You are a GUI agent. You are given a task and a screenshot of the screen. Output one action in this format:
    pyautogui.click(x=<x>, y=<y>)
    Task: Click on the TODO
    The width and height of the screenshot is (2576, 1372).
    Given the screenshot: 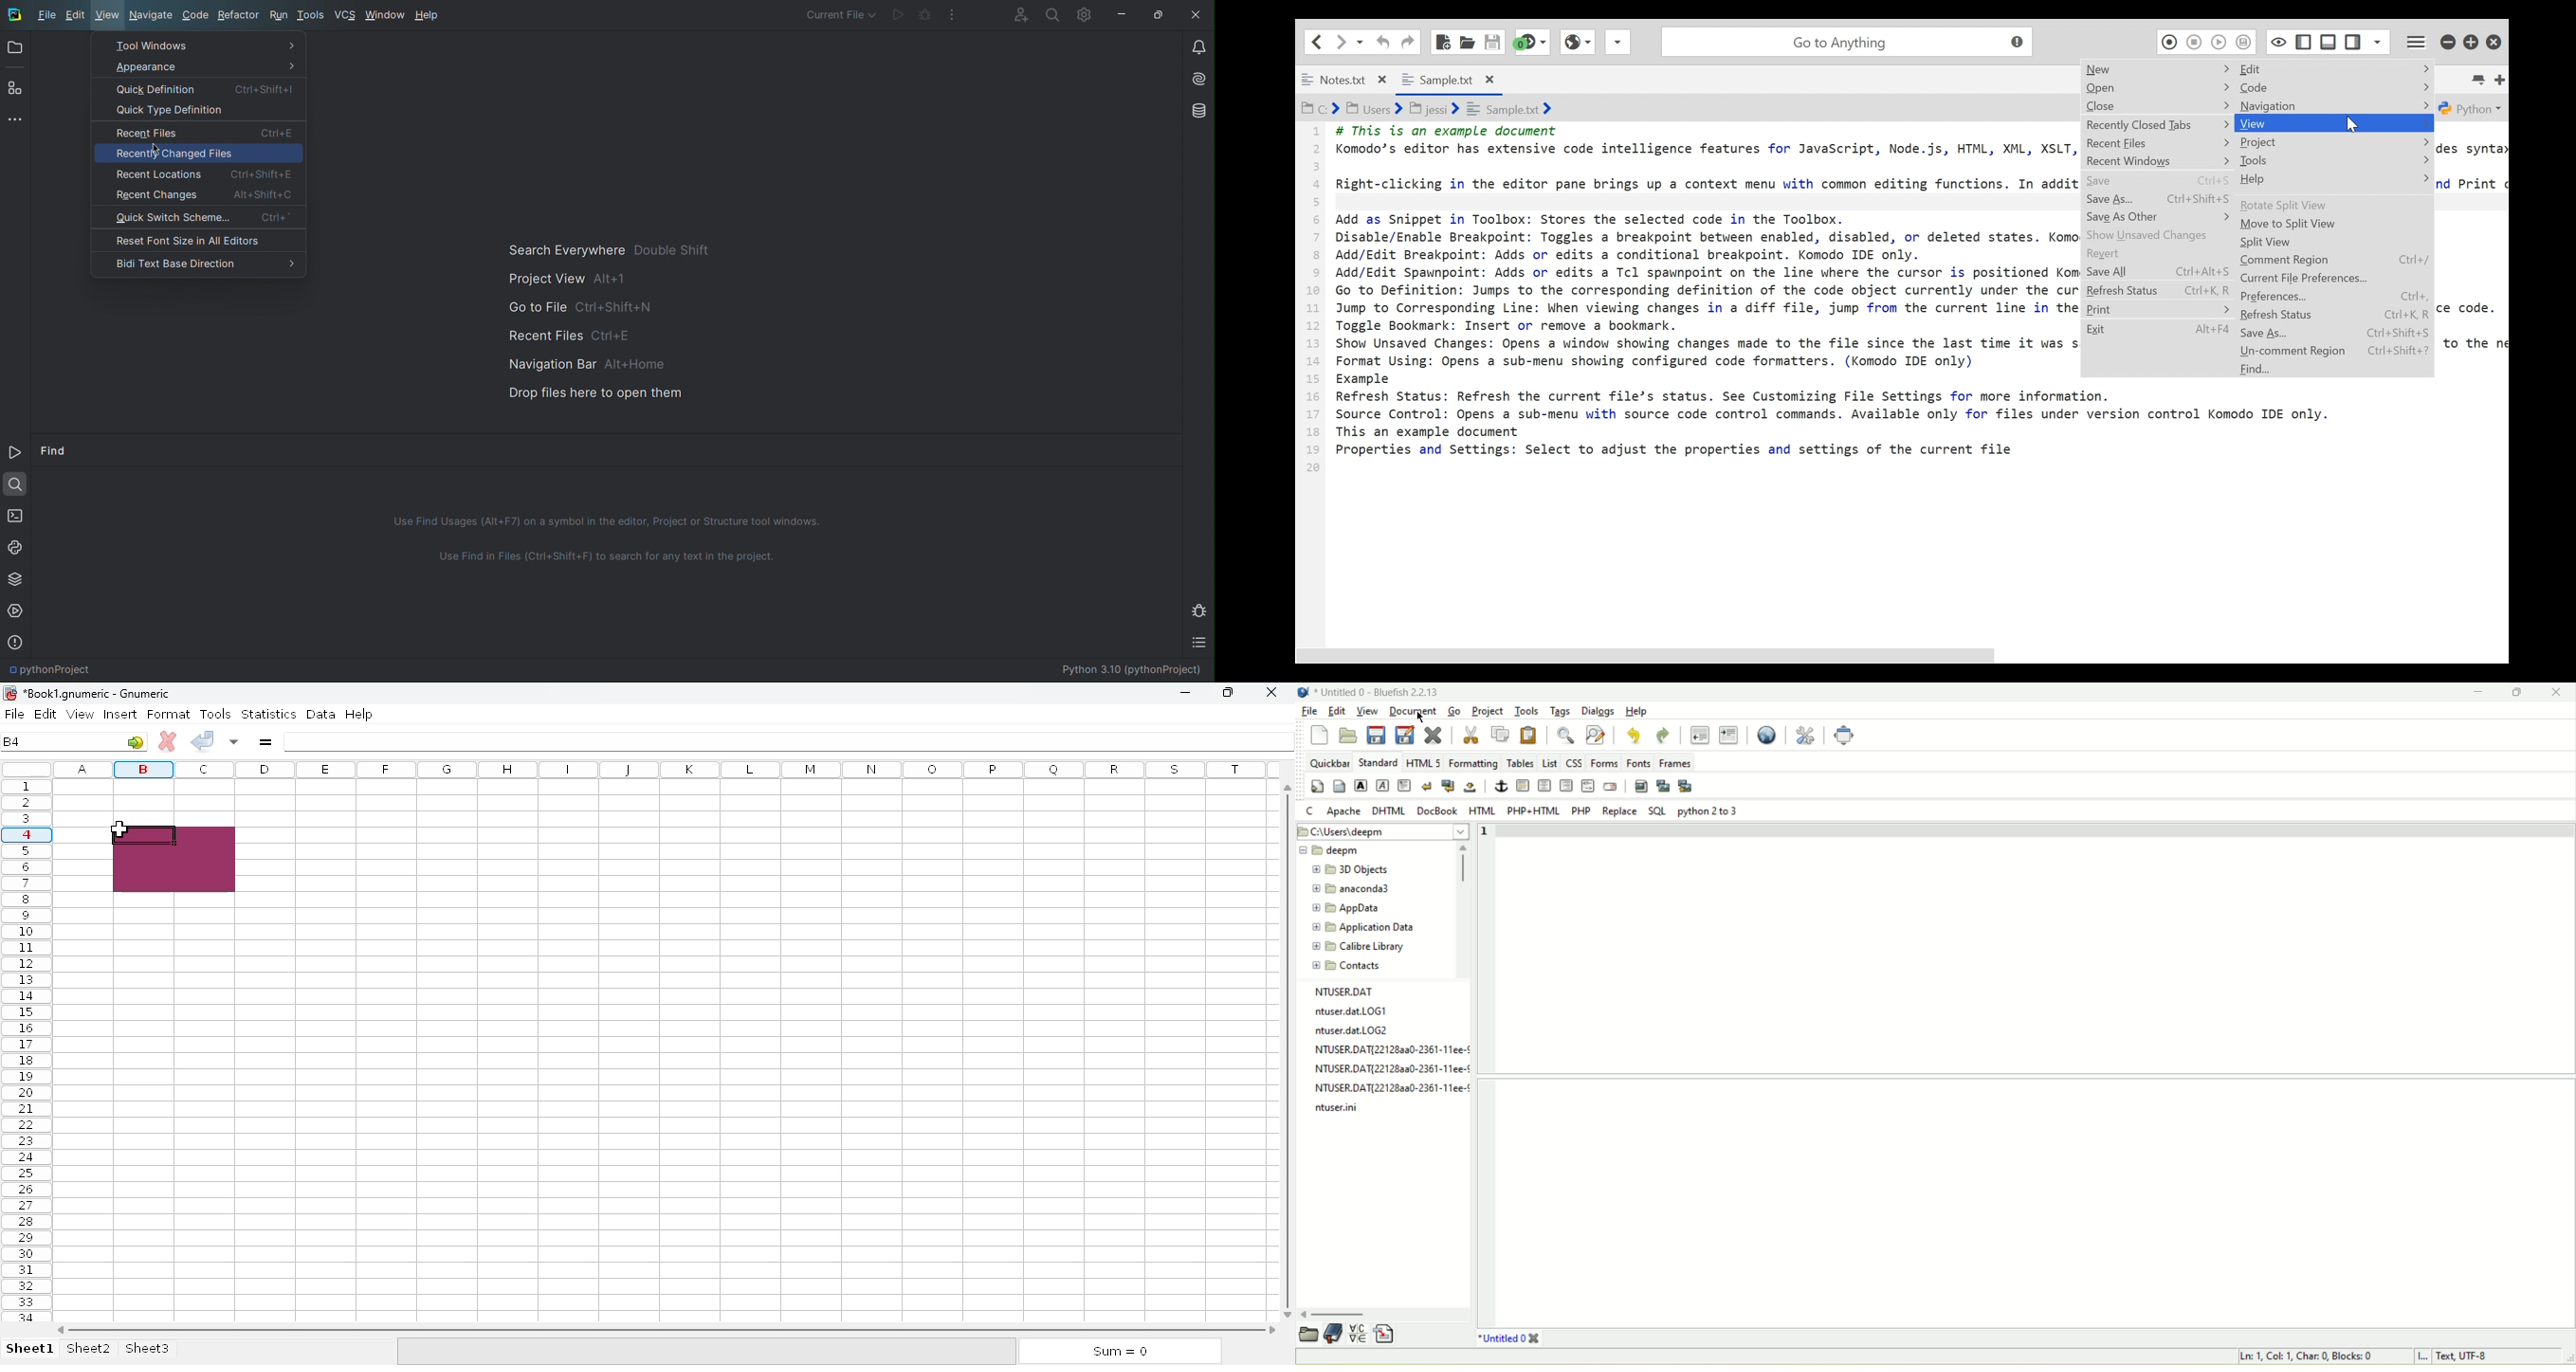 What is the action you would take?
    pyautogui.click(x=1202, y=645)
    